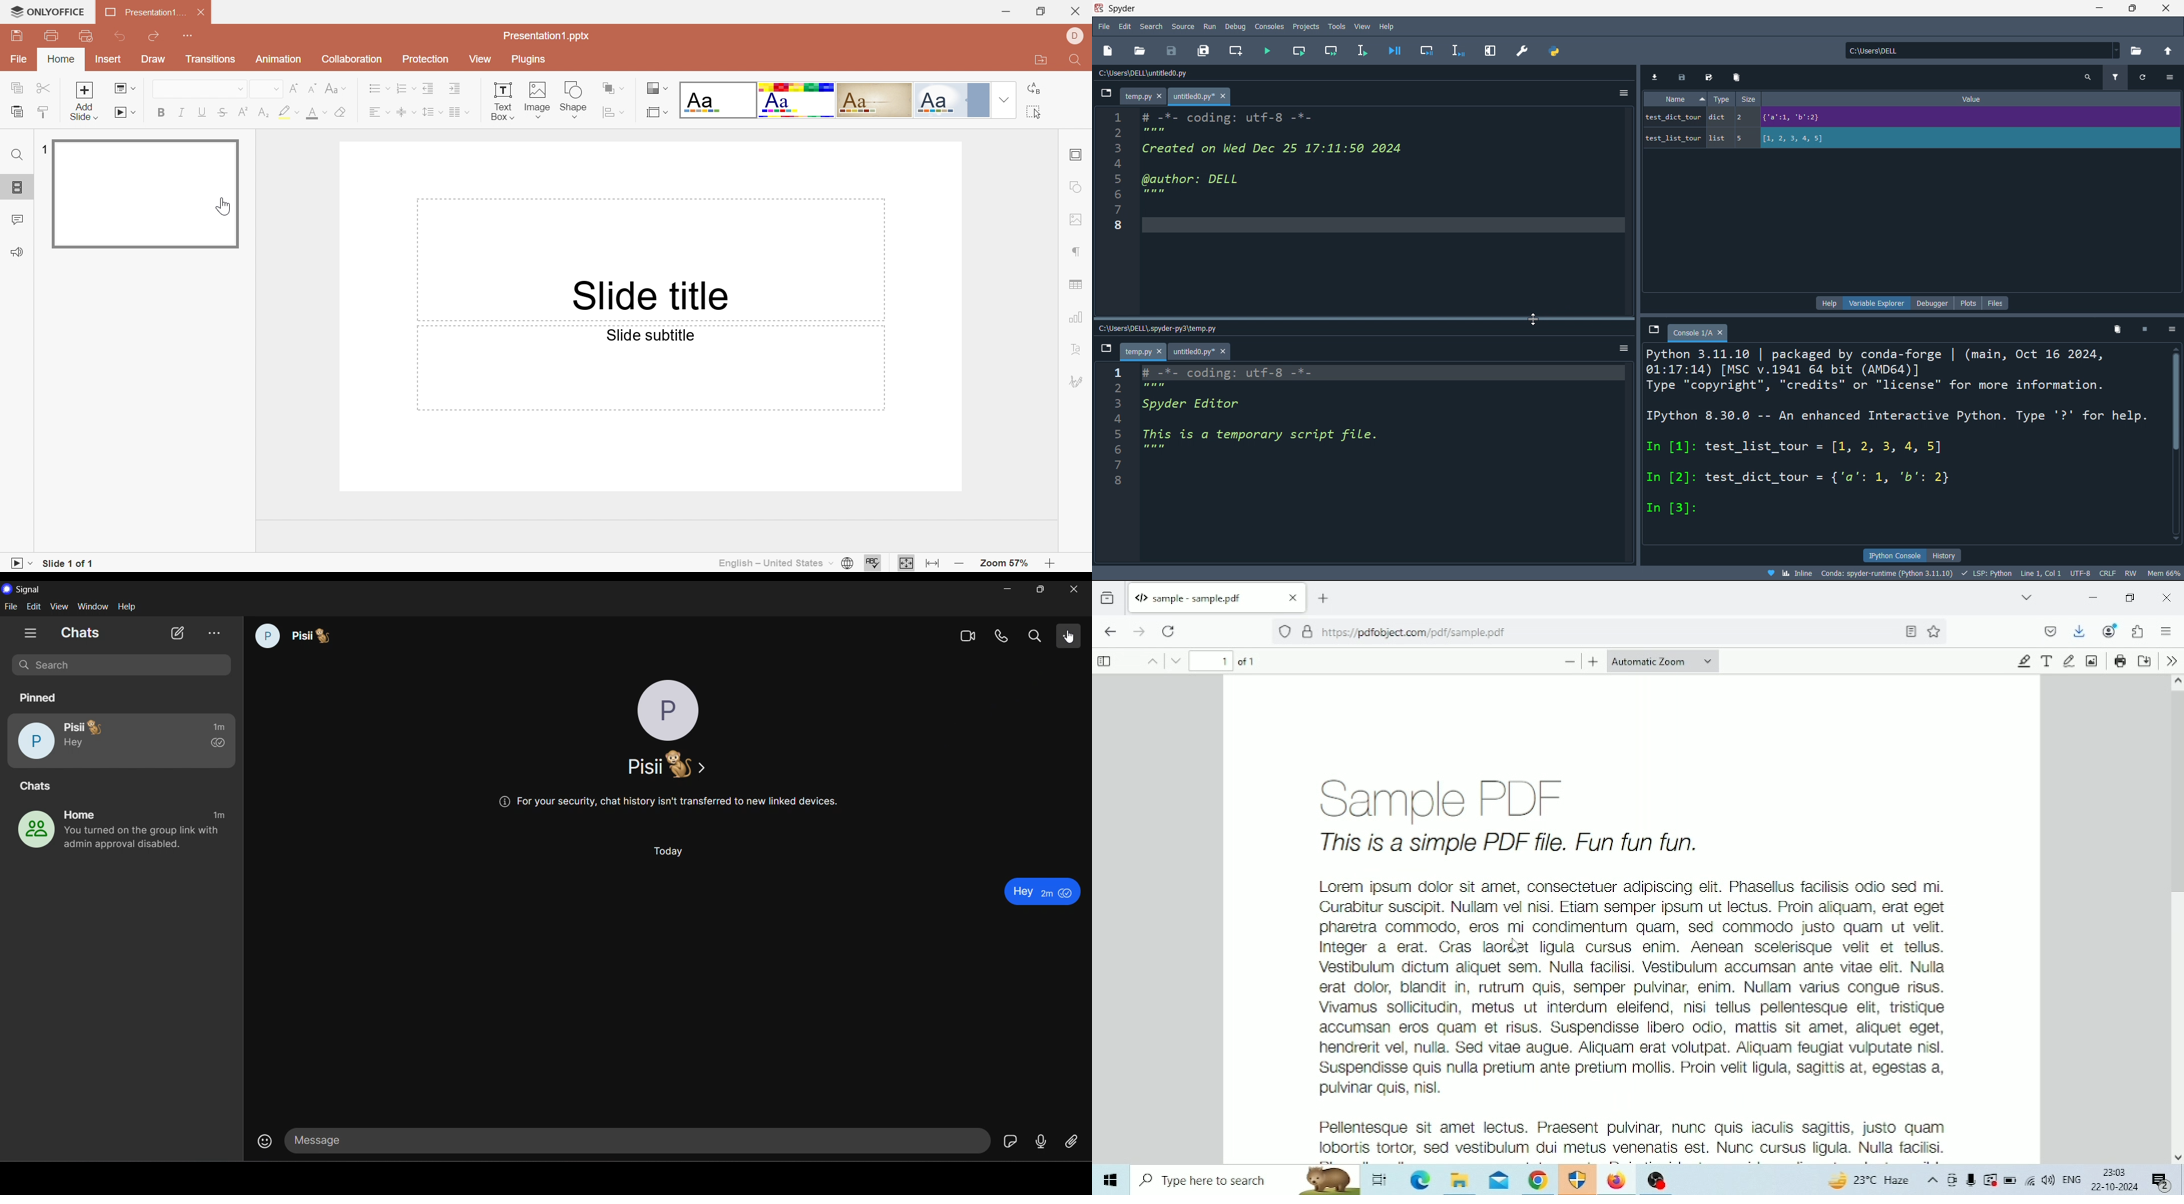 Image resolution: width=2184 pixels, height=1204 pixels. I want to click on Subscript, so click(264, 112).